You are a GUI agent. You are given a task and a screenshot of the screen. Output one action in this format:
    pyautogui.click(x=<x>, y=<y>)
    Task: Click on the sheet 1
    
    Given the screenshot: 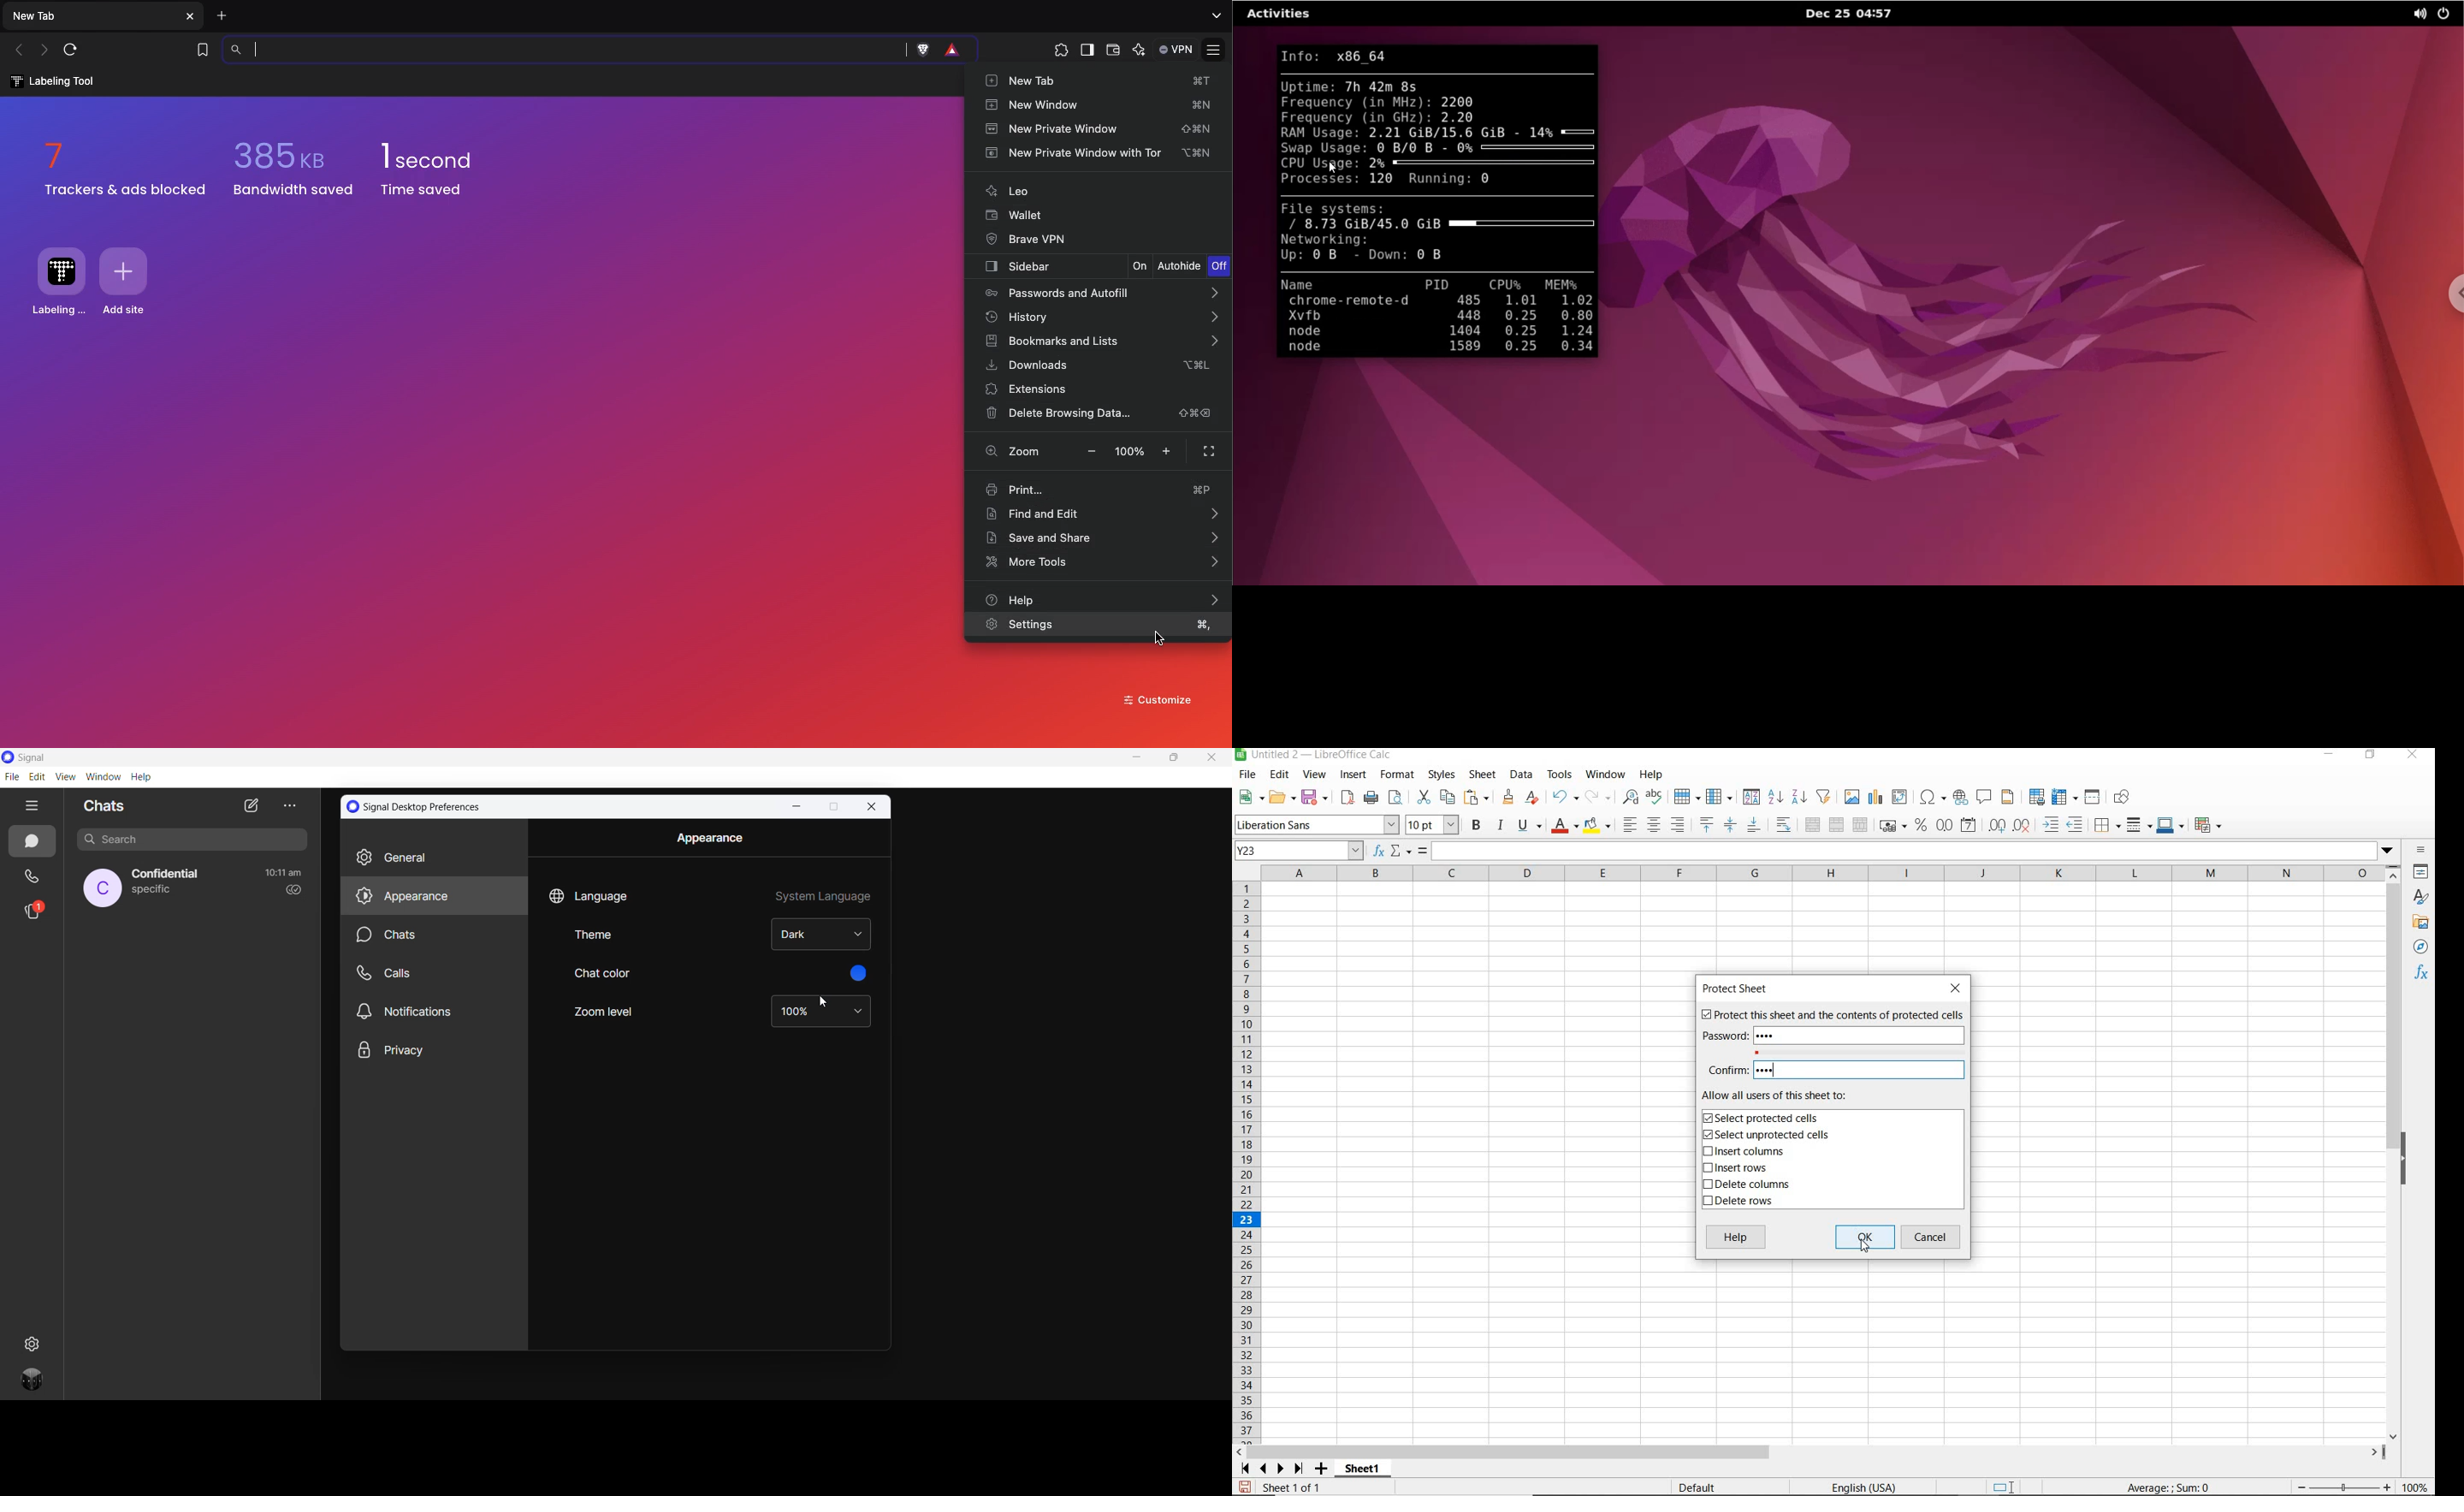 What is the action you would take?
    pyautogui.click(x=1361, y=1467)
    